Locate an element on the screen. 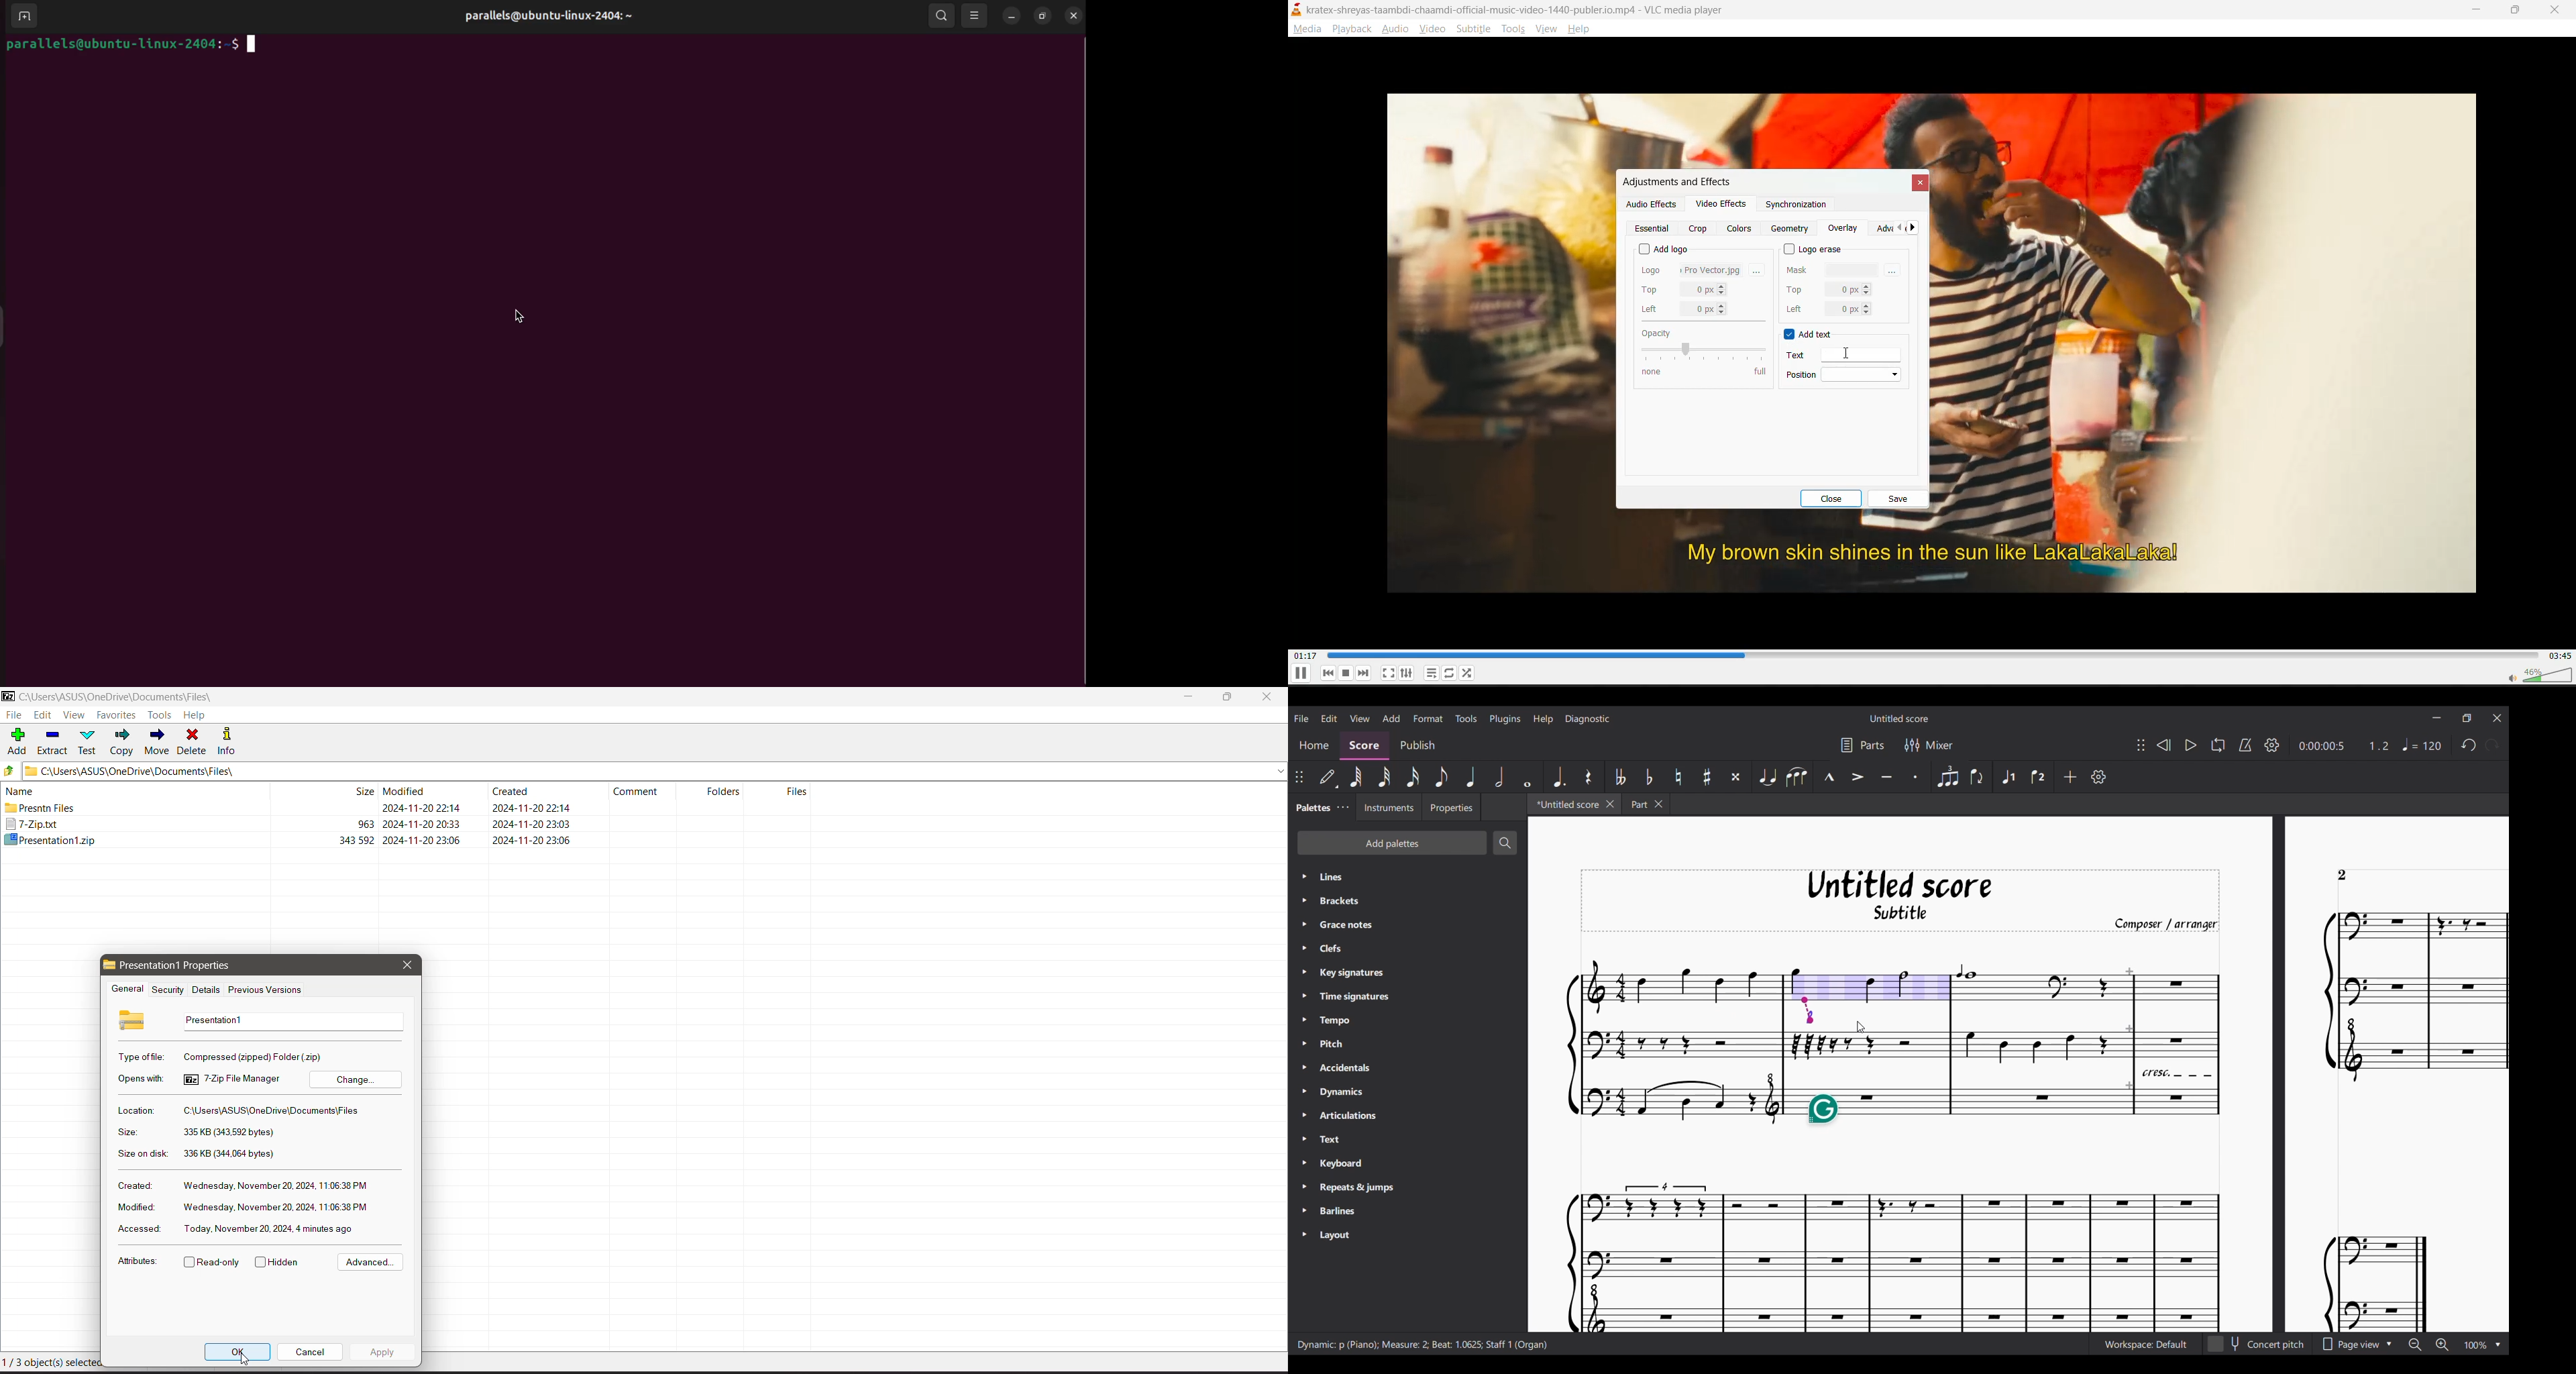  add text is located at coordinates (1817, 335).